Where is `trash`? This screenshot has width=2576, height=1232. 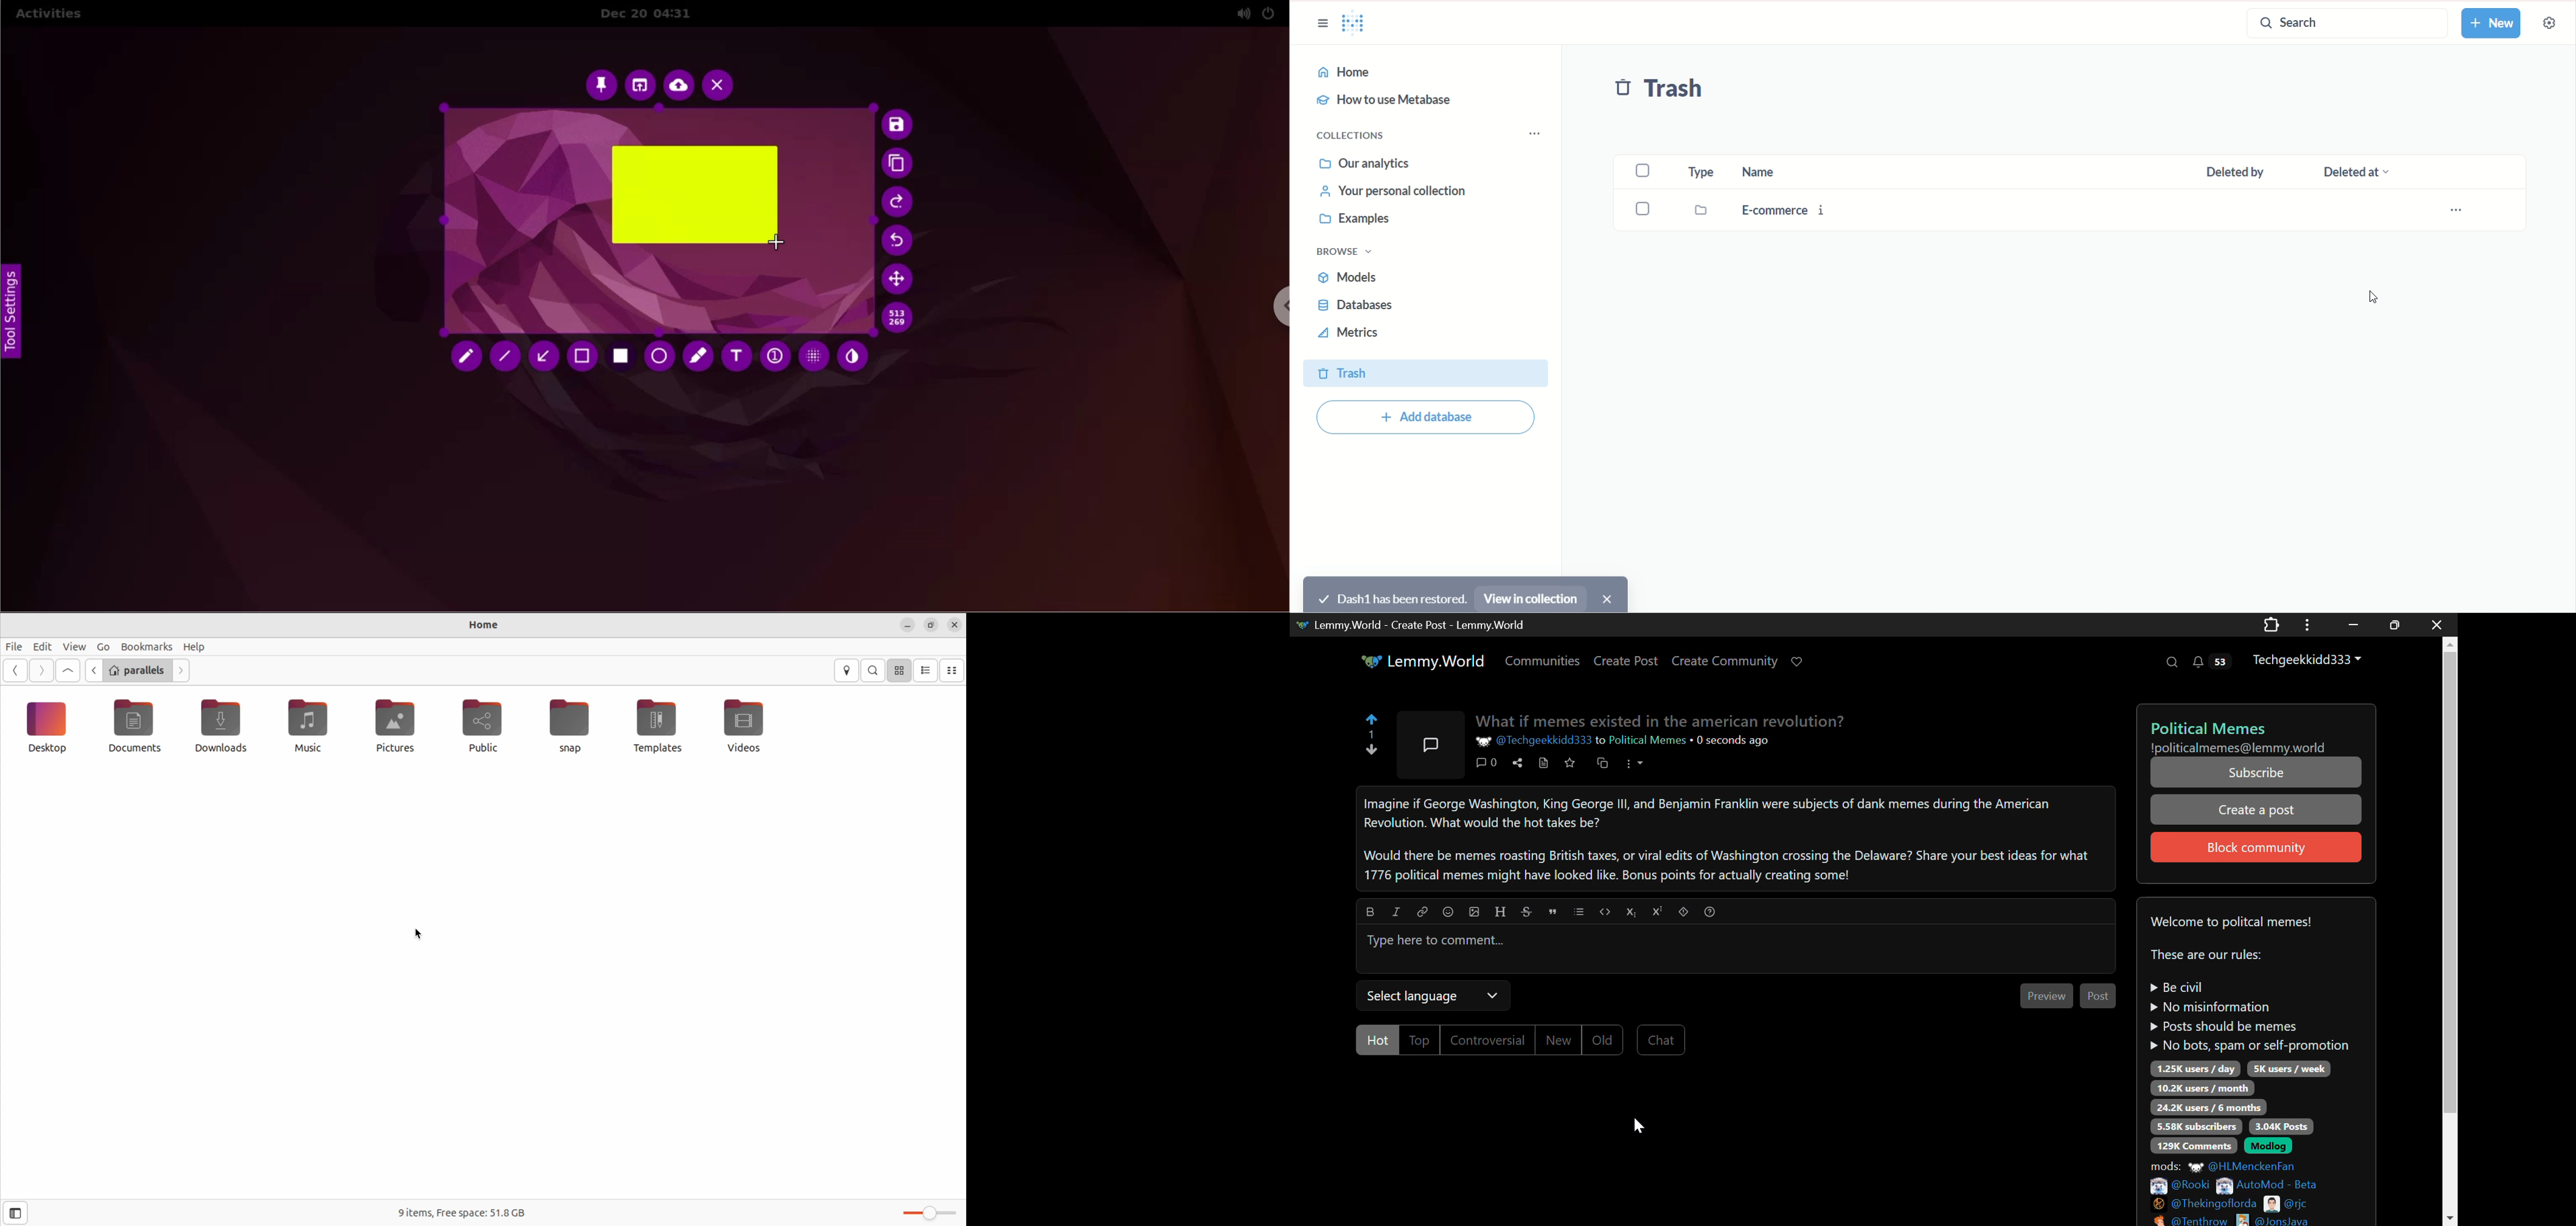
trash is located at coordinates (1665, 92).